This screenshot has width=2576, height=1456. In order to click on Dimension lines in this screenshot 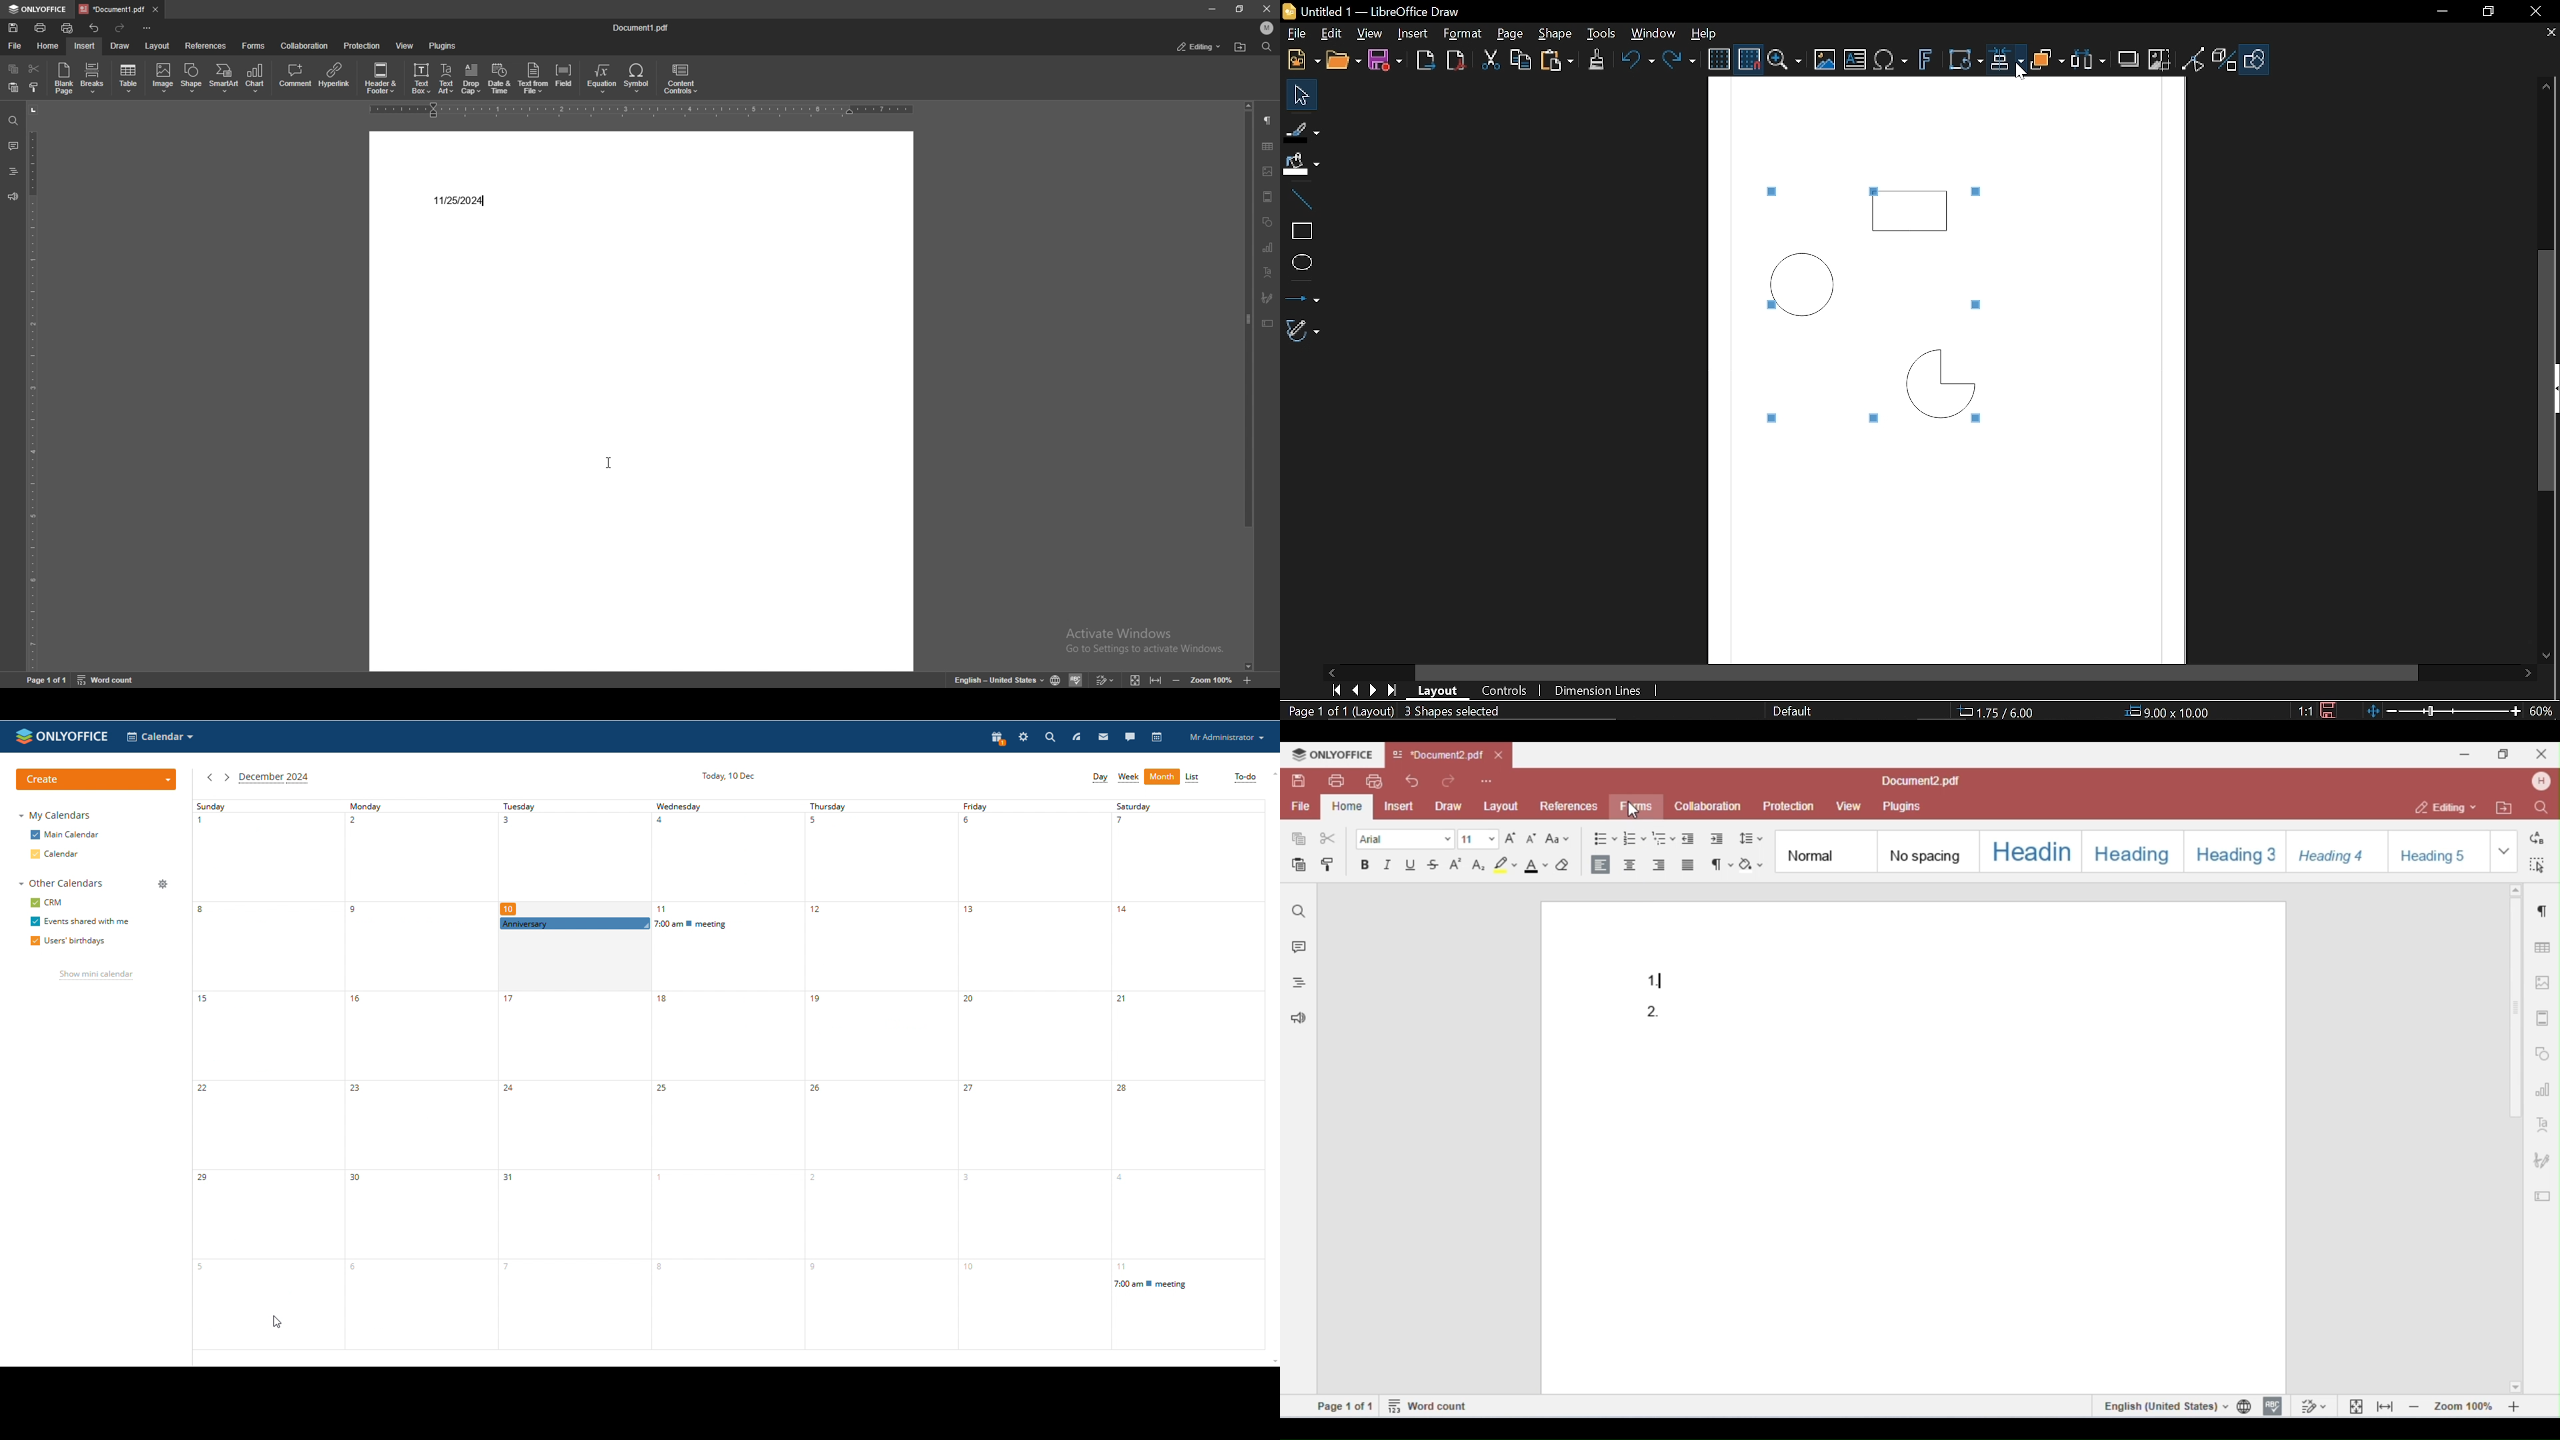, I will do `click(1607, 691)`.